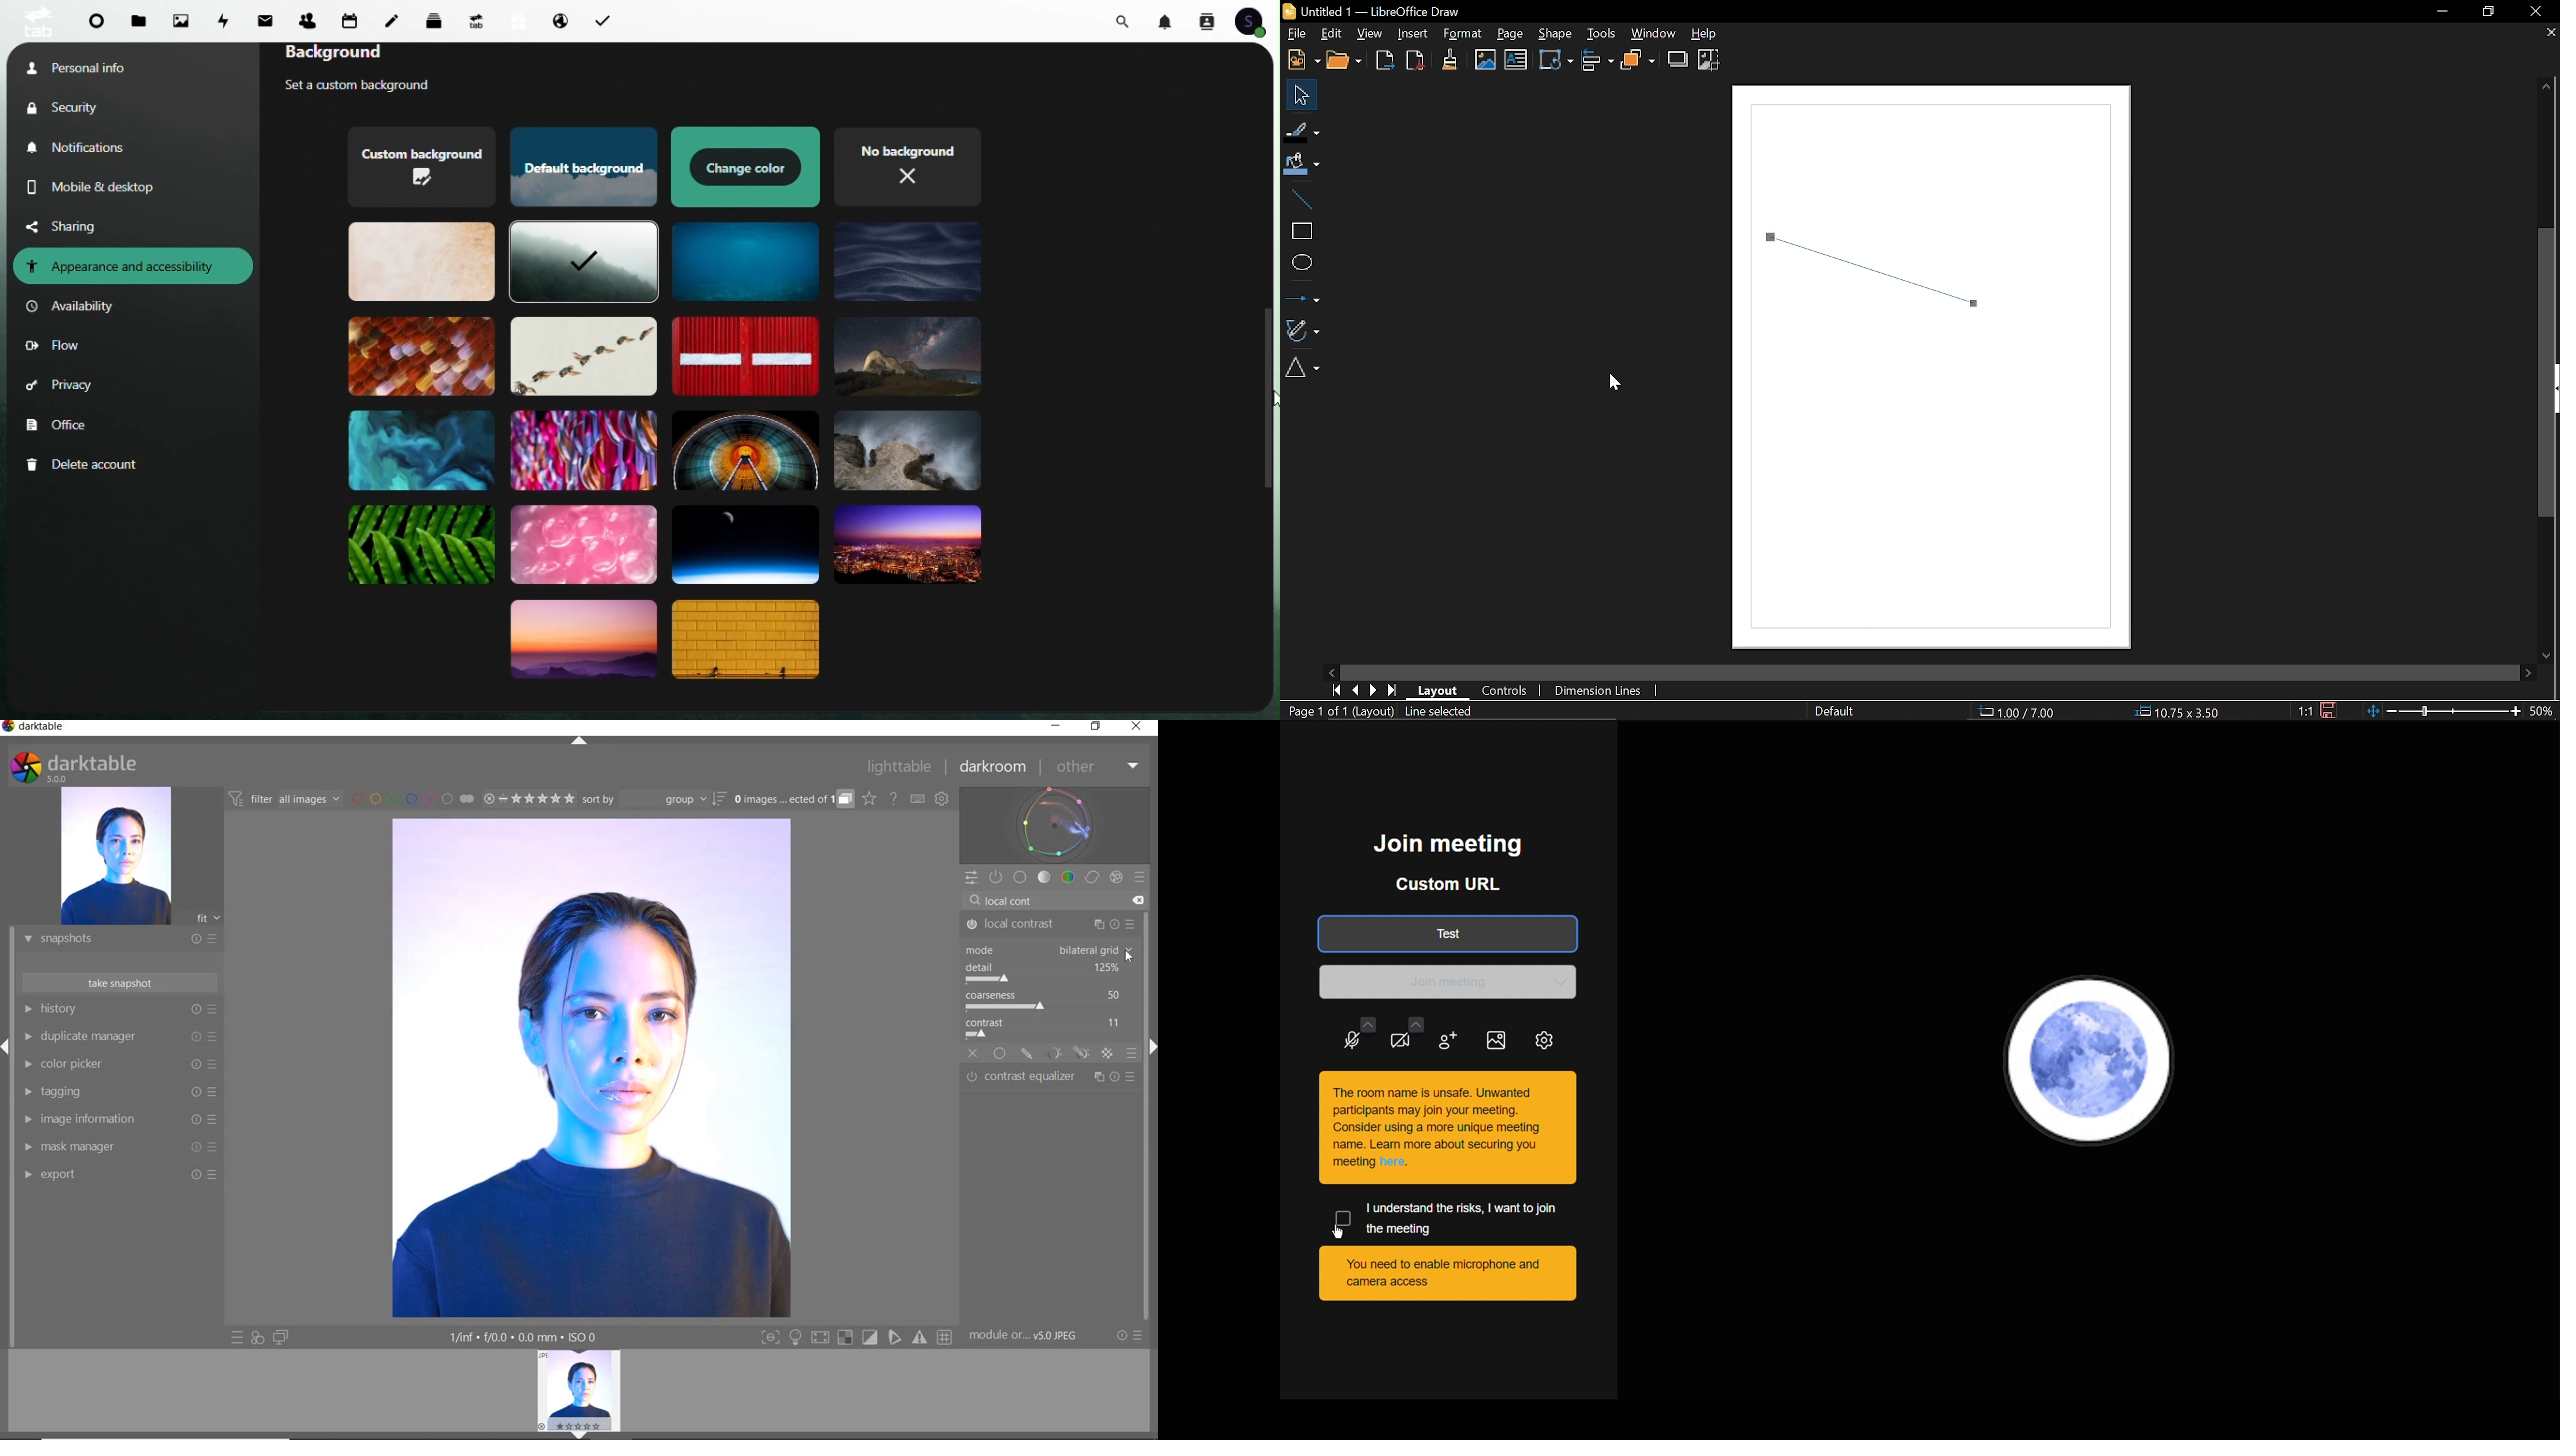 This screenshot has width=2576, height=1456. I want to click on Restore down, so click(2484, 12).